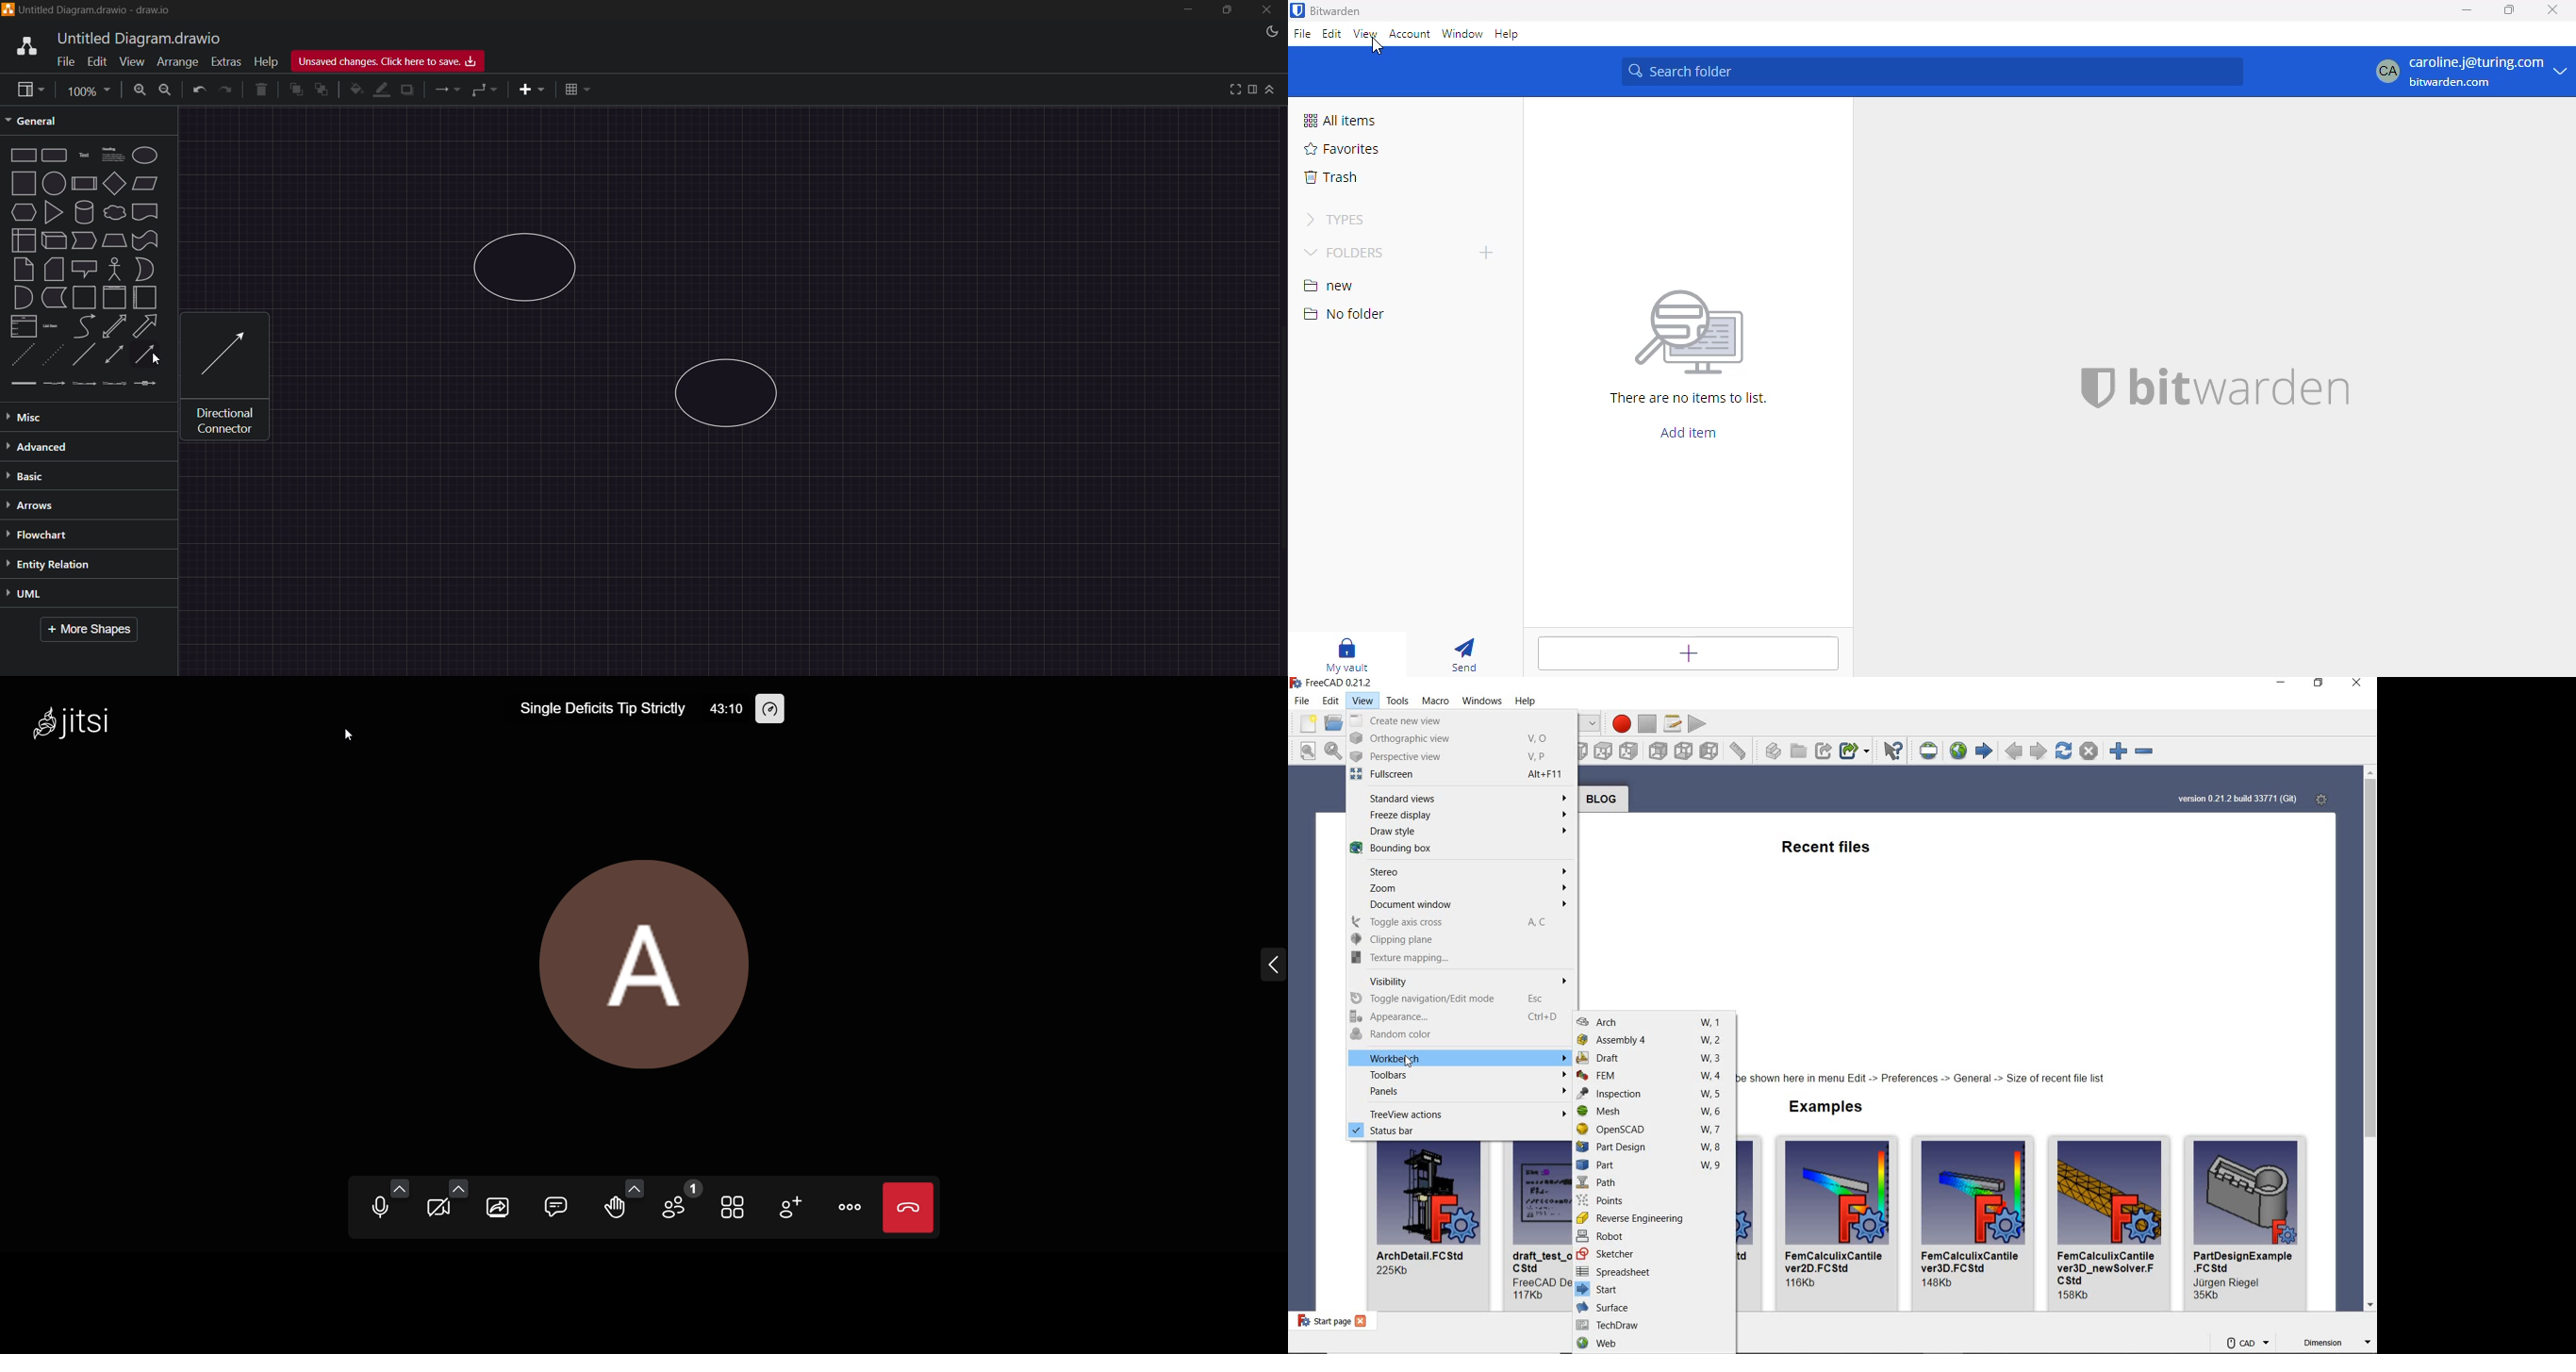 The height and width of the screenshot is (1372, 2576). I want to click on Circle 1, so click(530, 266).